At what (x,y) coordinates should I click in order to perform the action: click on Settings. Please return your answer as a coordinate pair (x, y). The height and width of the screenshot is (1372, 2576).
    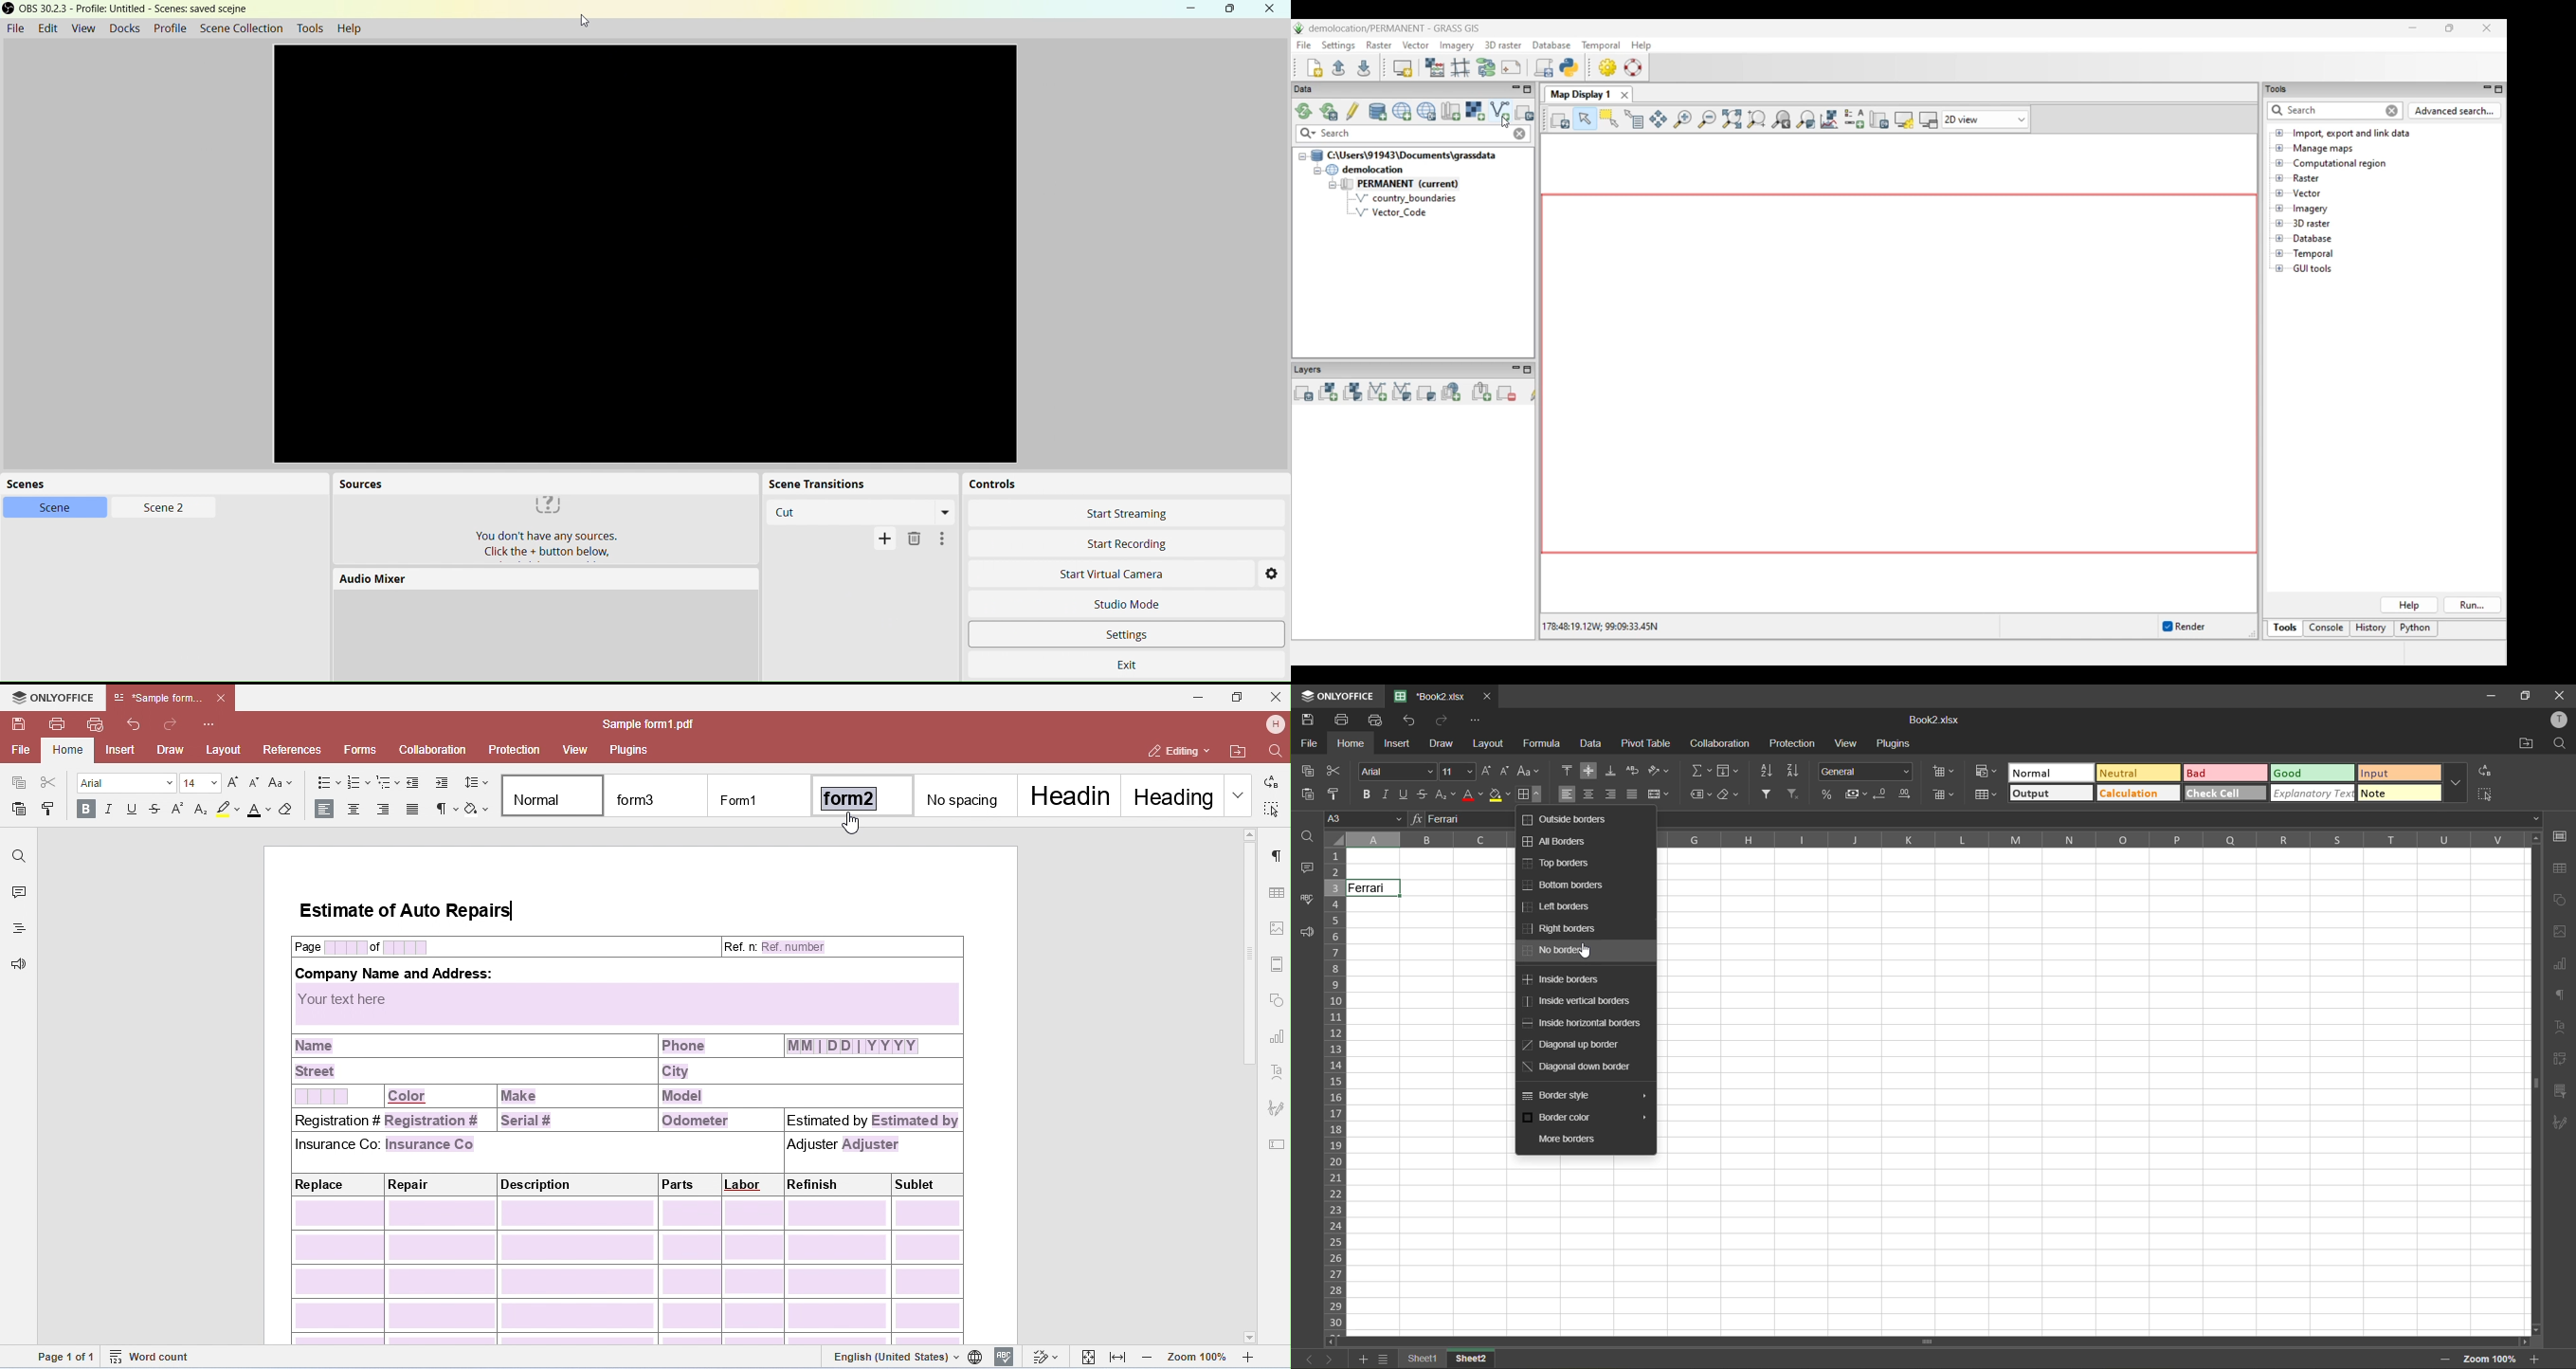
    Looking at the image, I should click on (1273, 574).